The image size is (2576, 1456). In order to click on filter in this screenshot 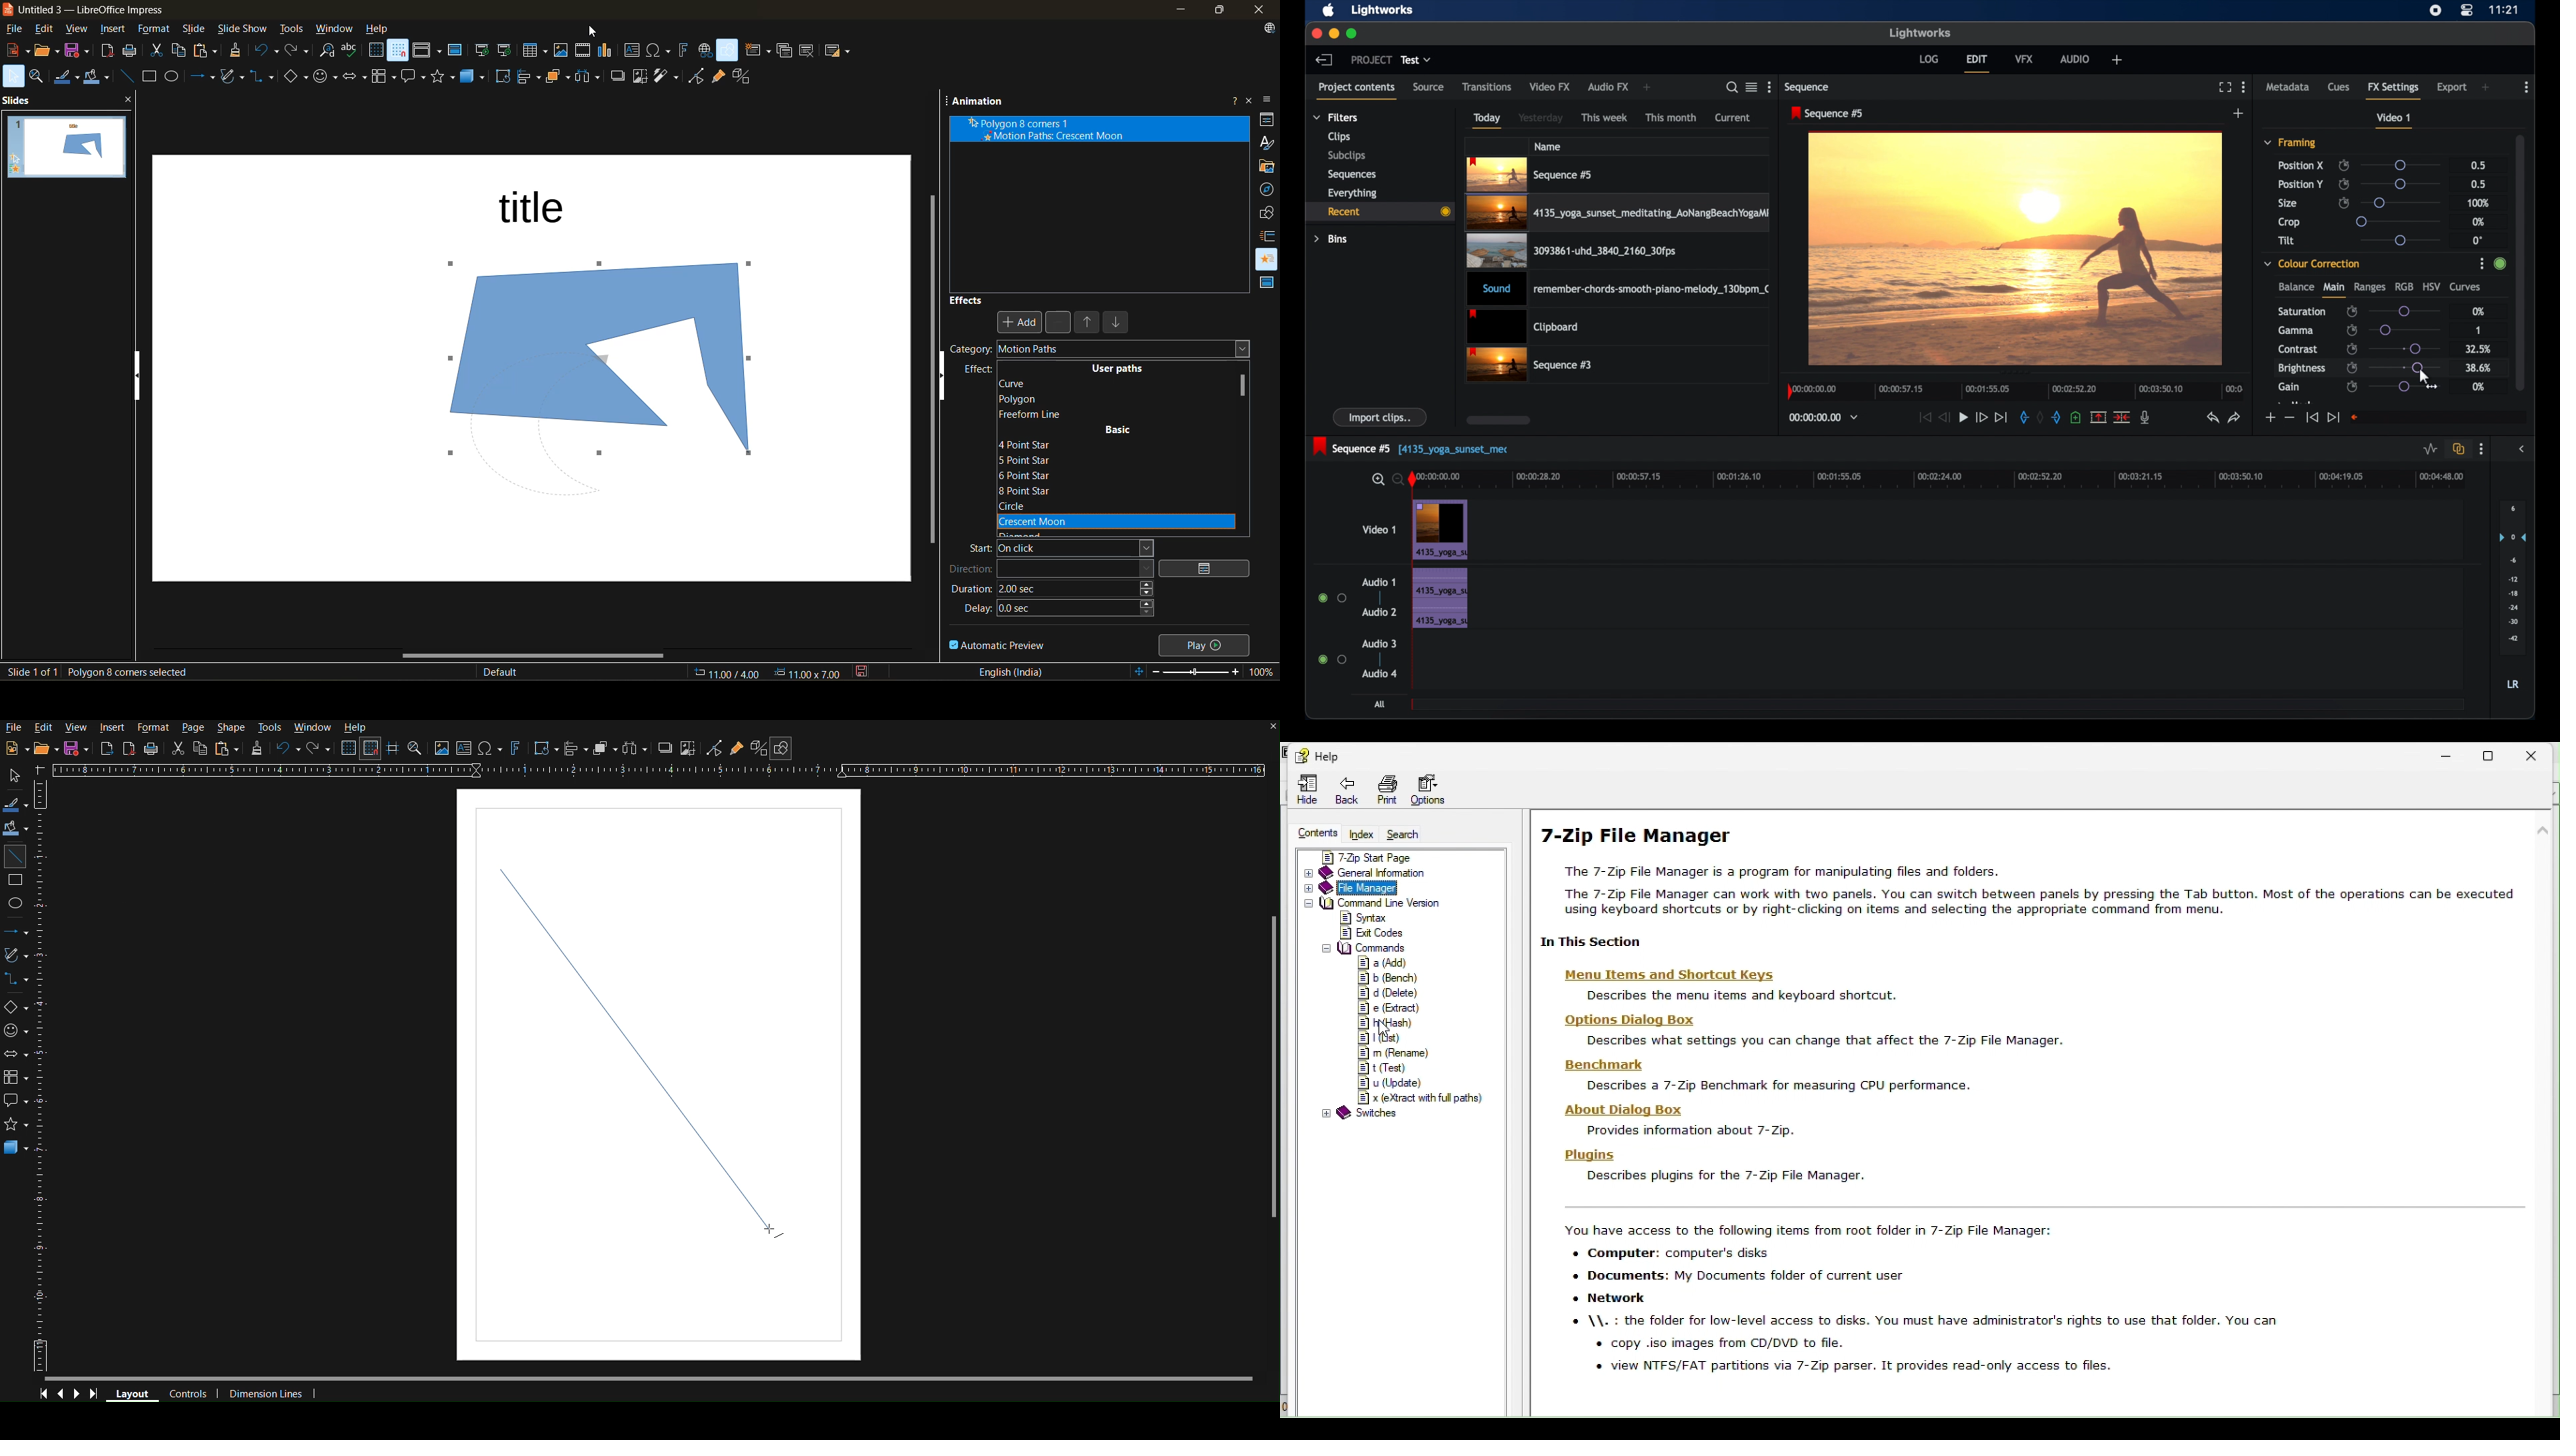, I will do `click(669, 77)`.